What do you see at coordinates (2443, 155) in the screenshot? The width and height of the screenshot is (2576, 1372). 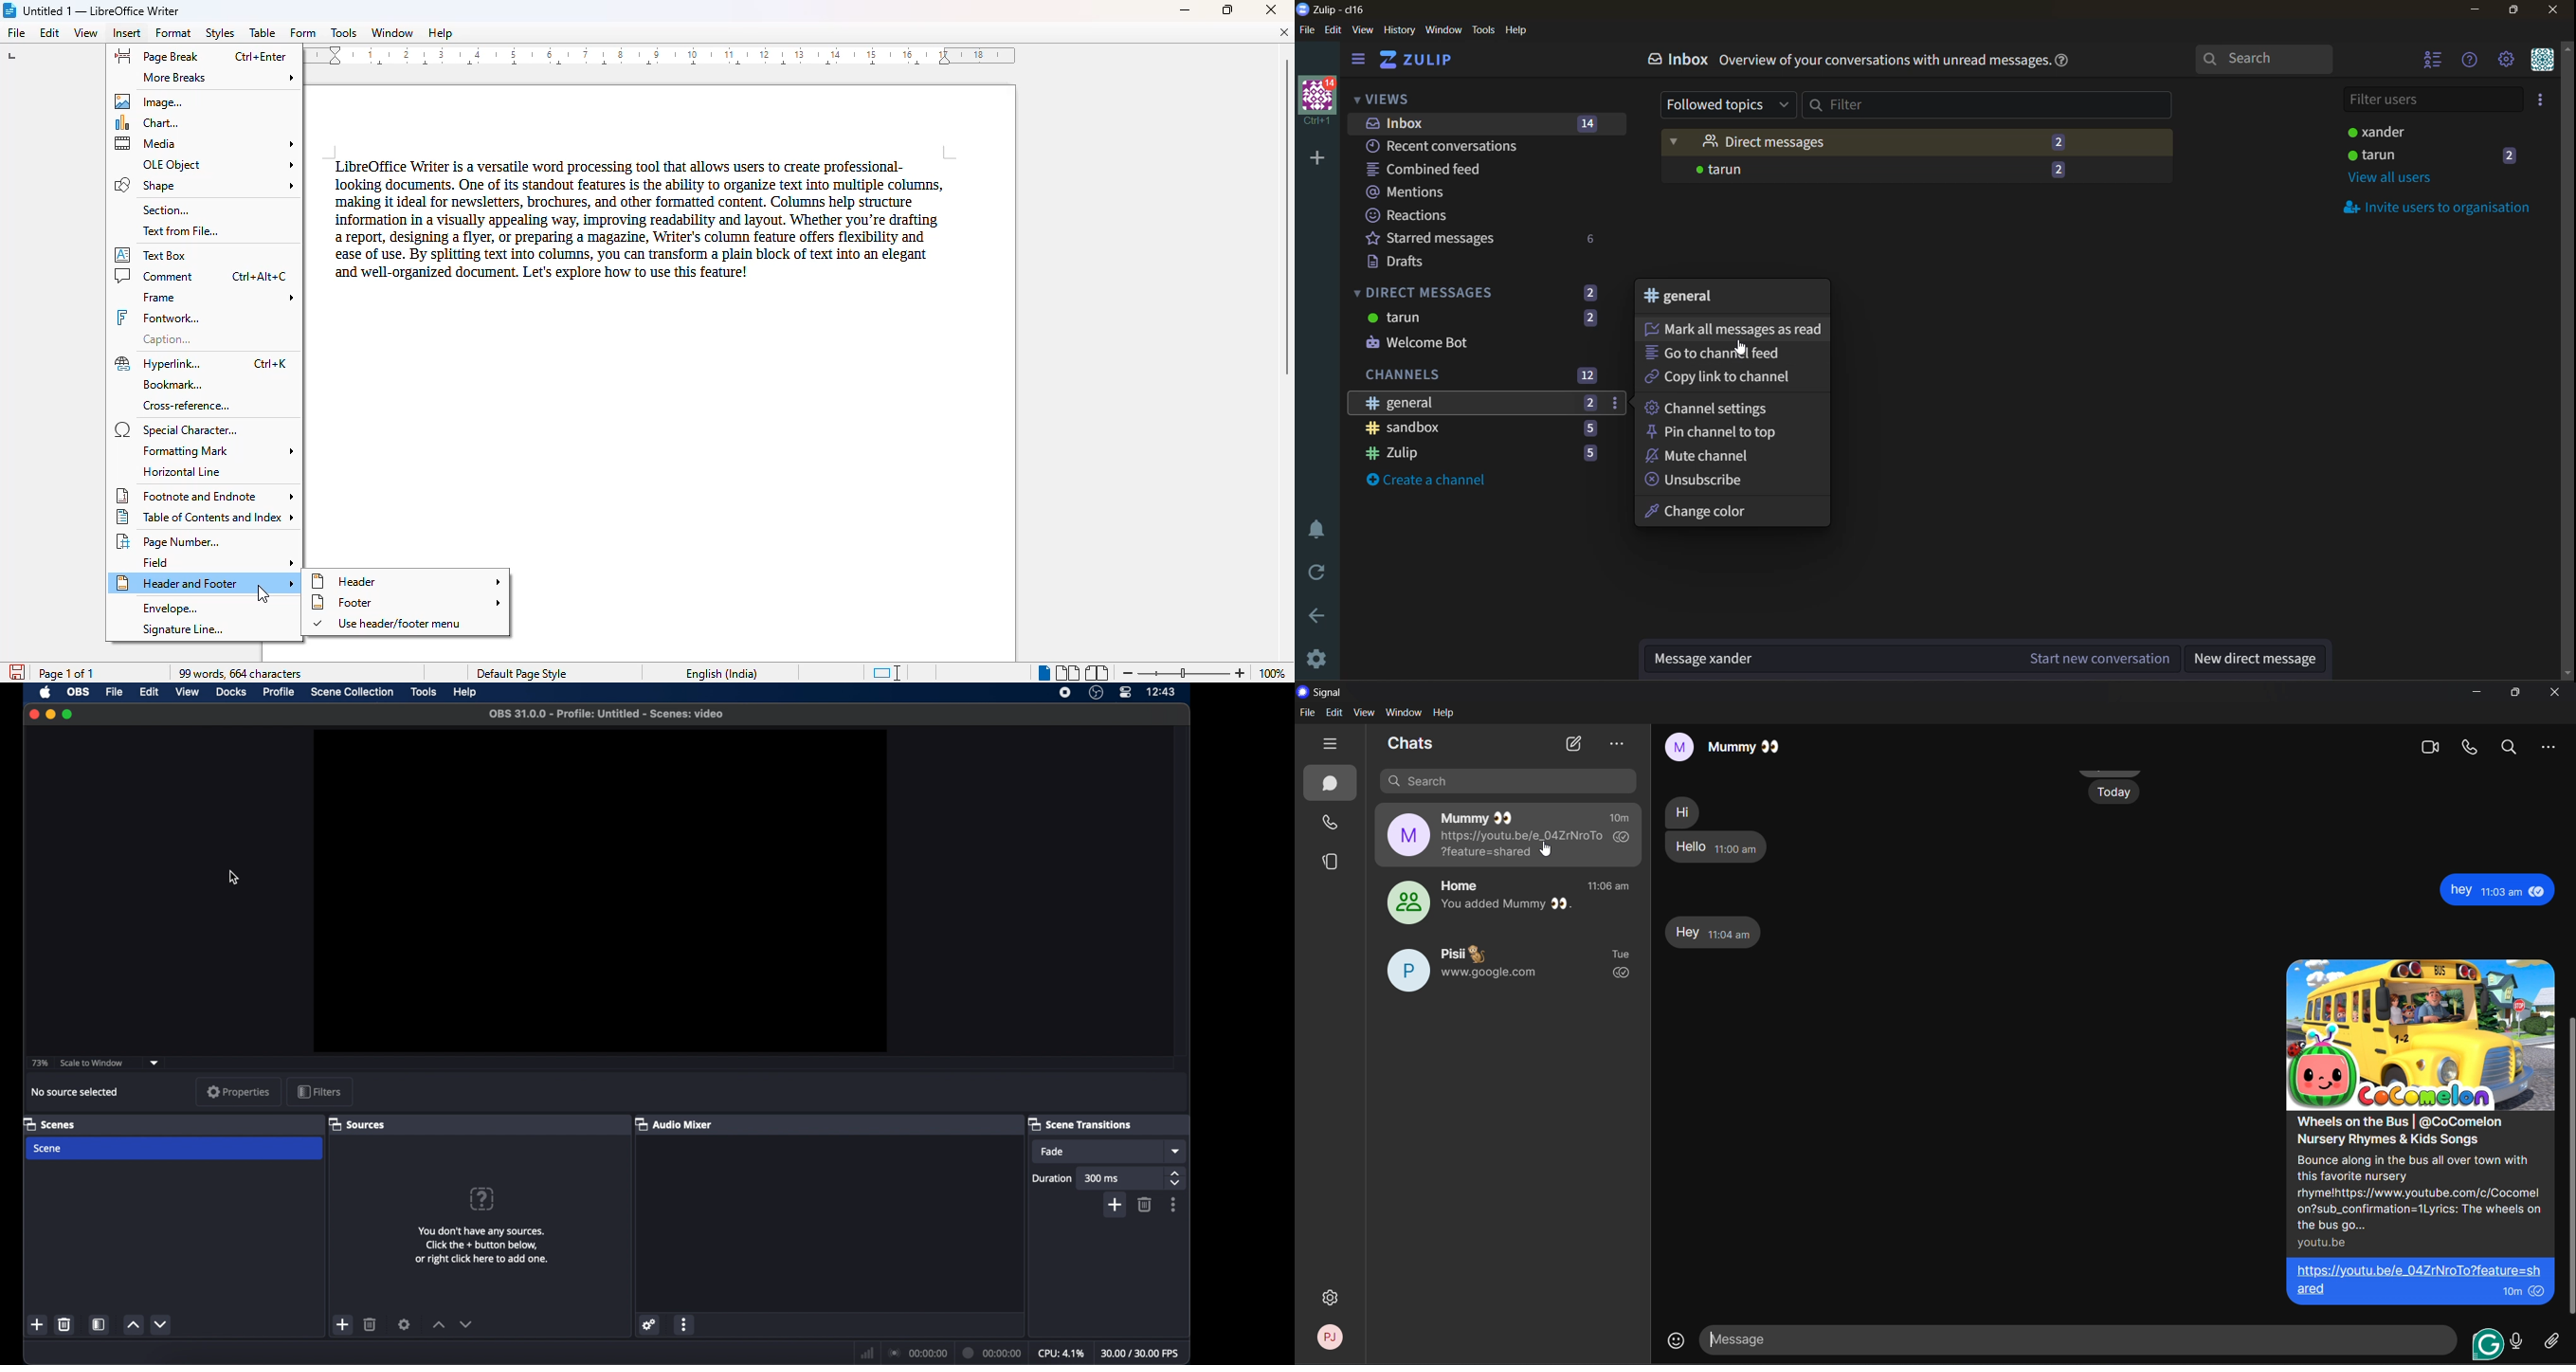 I see `user` at bounding box center [2443, 155].